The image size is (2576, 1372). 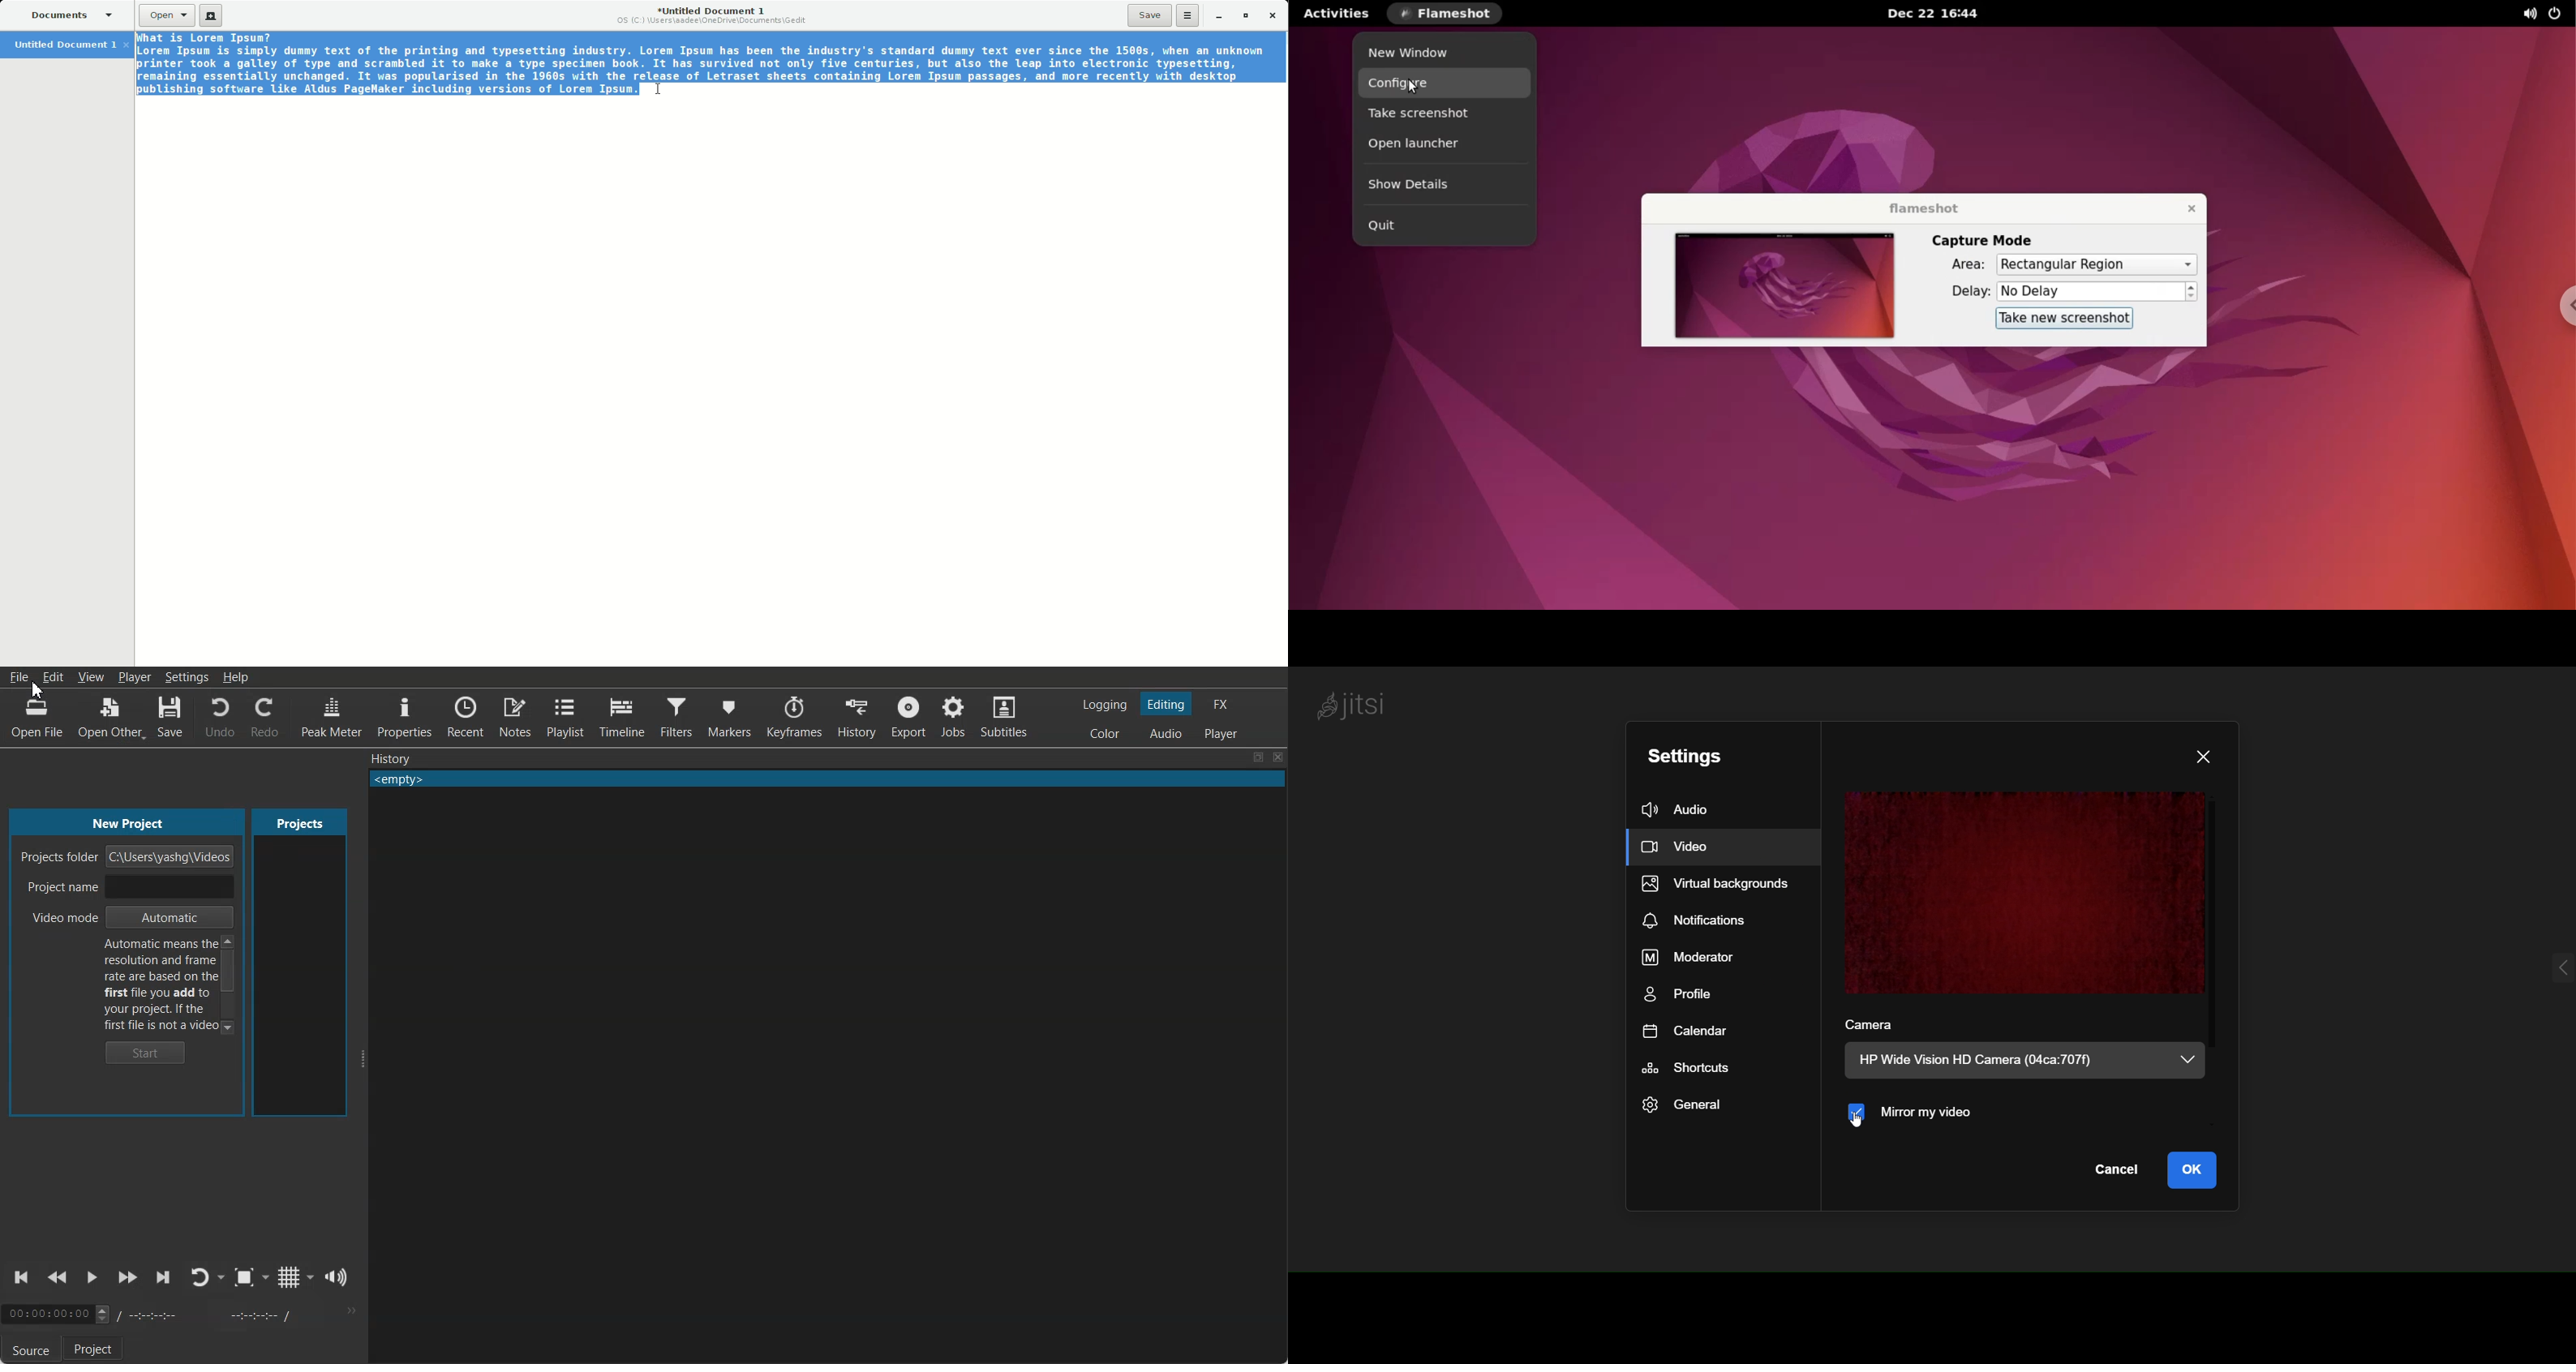 I want to click on Slide adjuster, so click(x=361, y=1059).